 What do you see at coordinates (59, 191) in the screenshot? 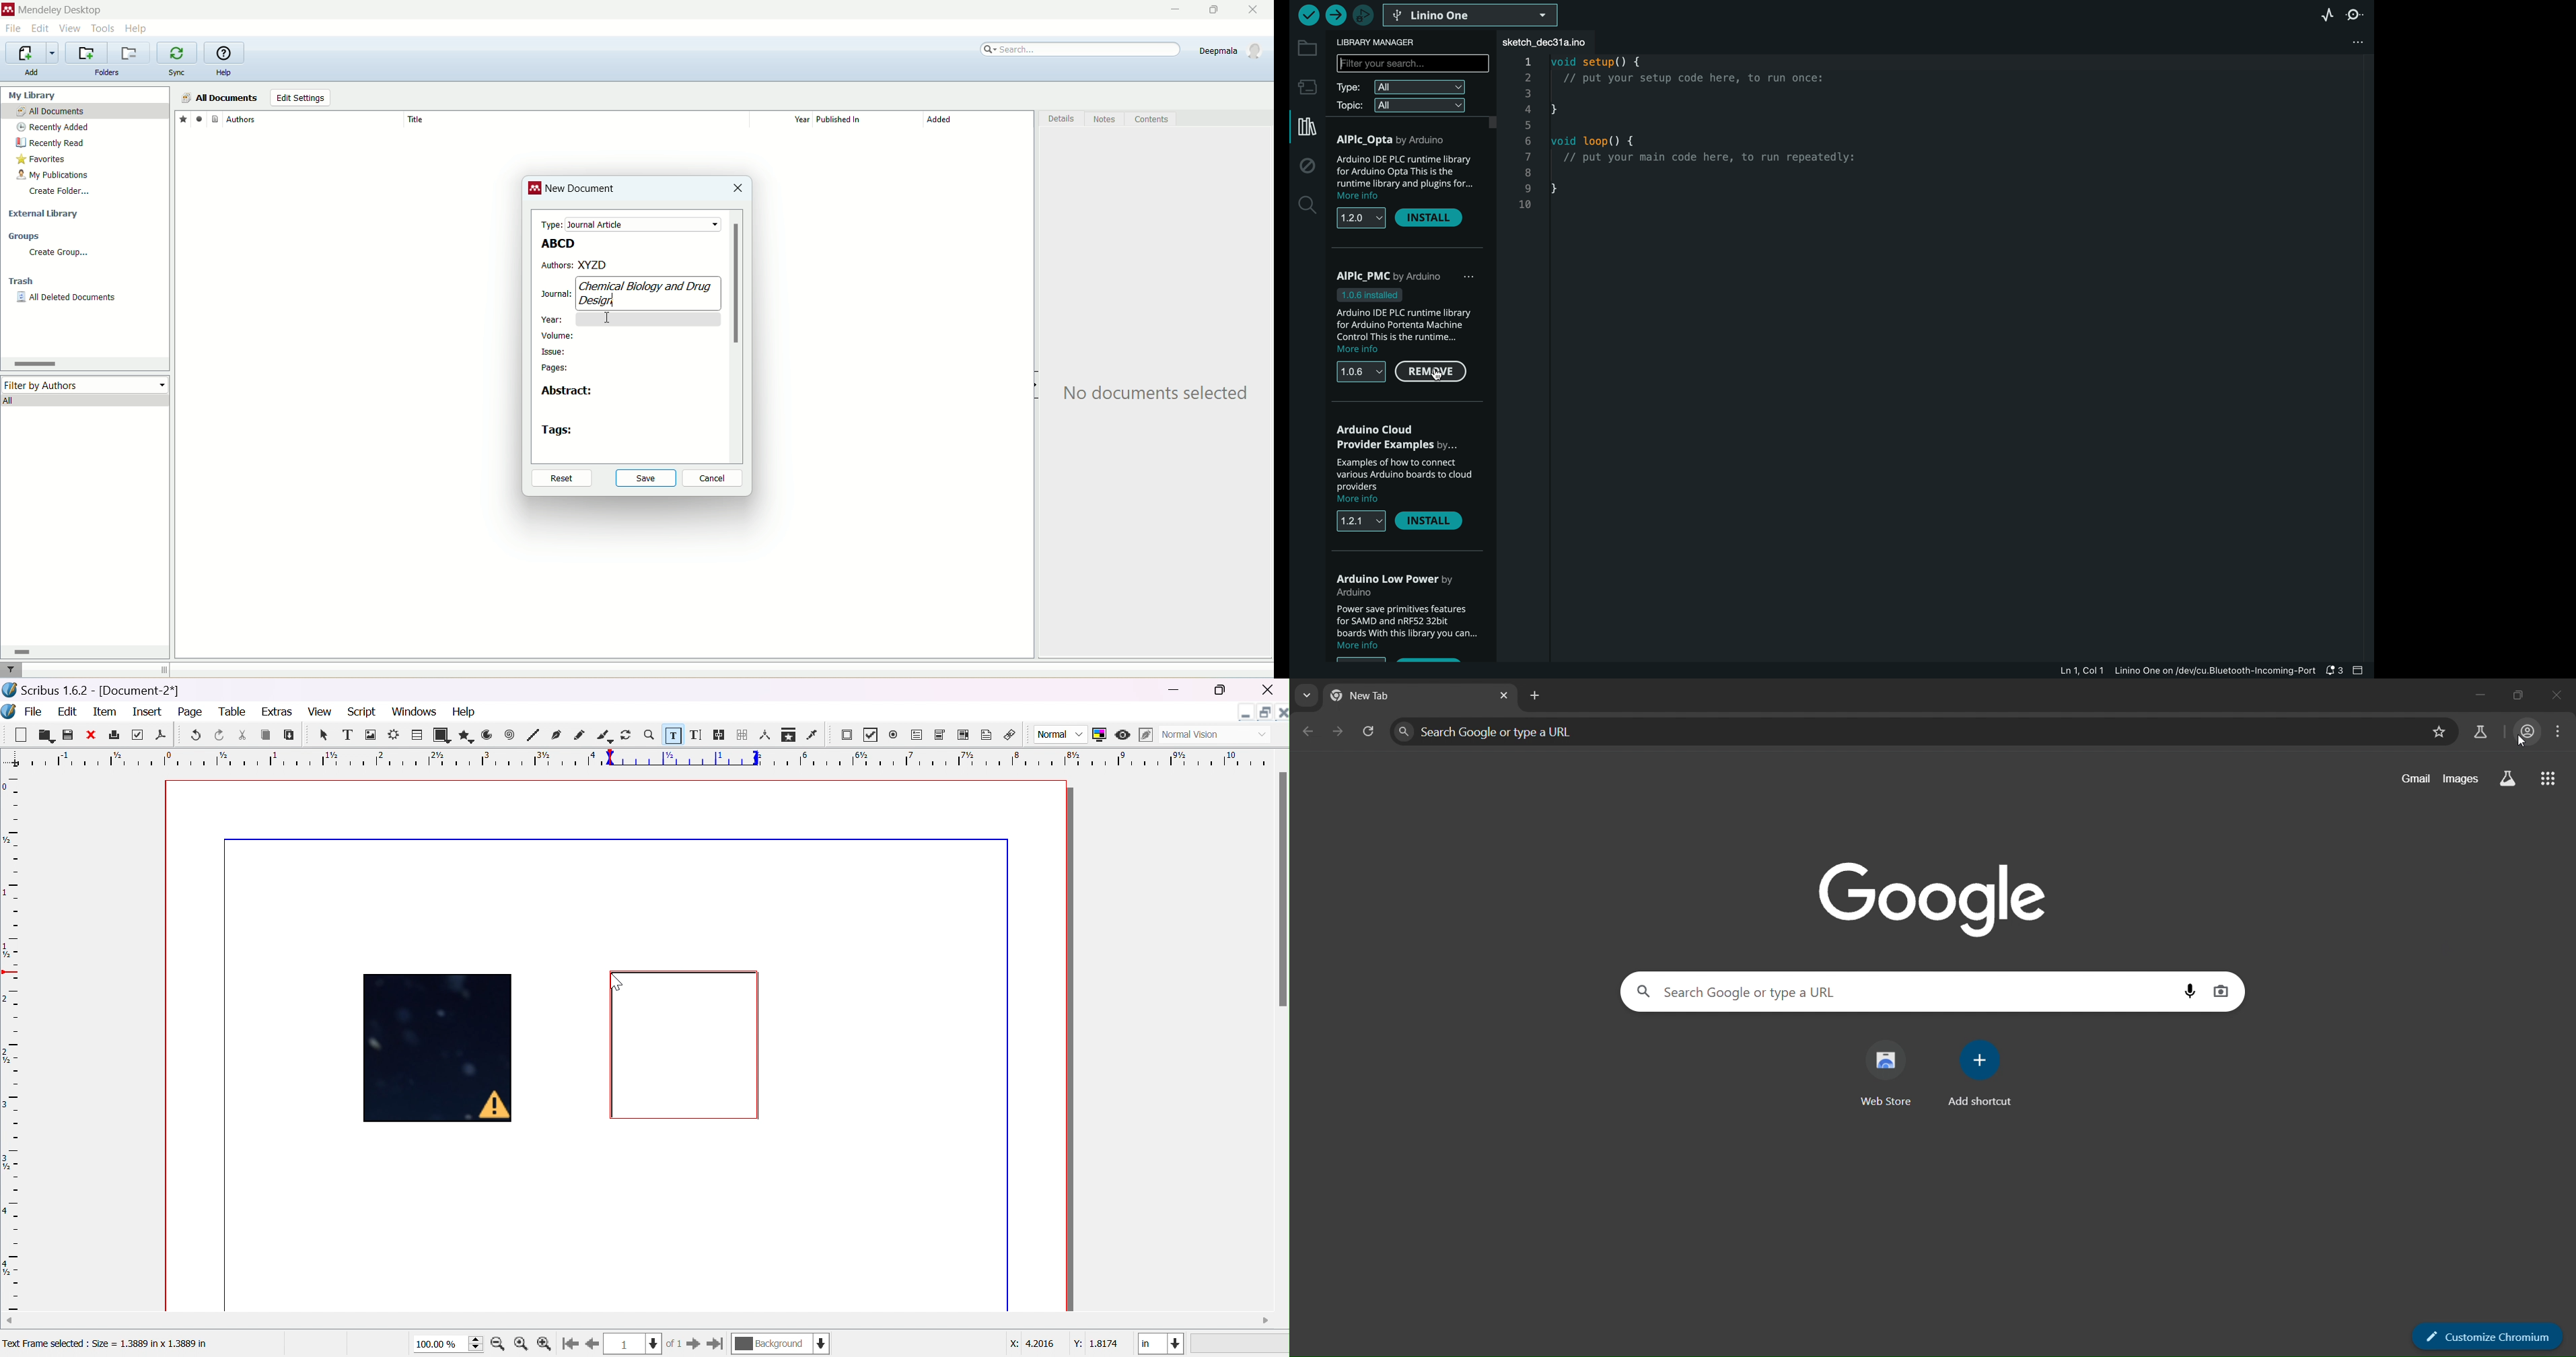
I see `create folder` at bounding box center [59, 191].